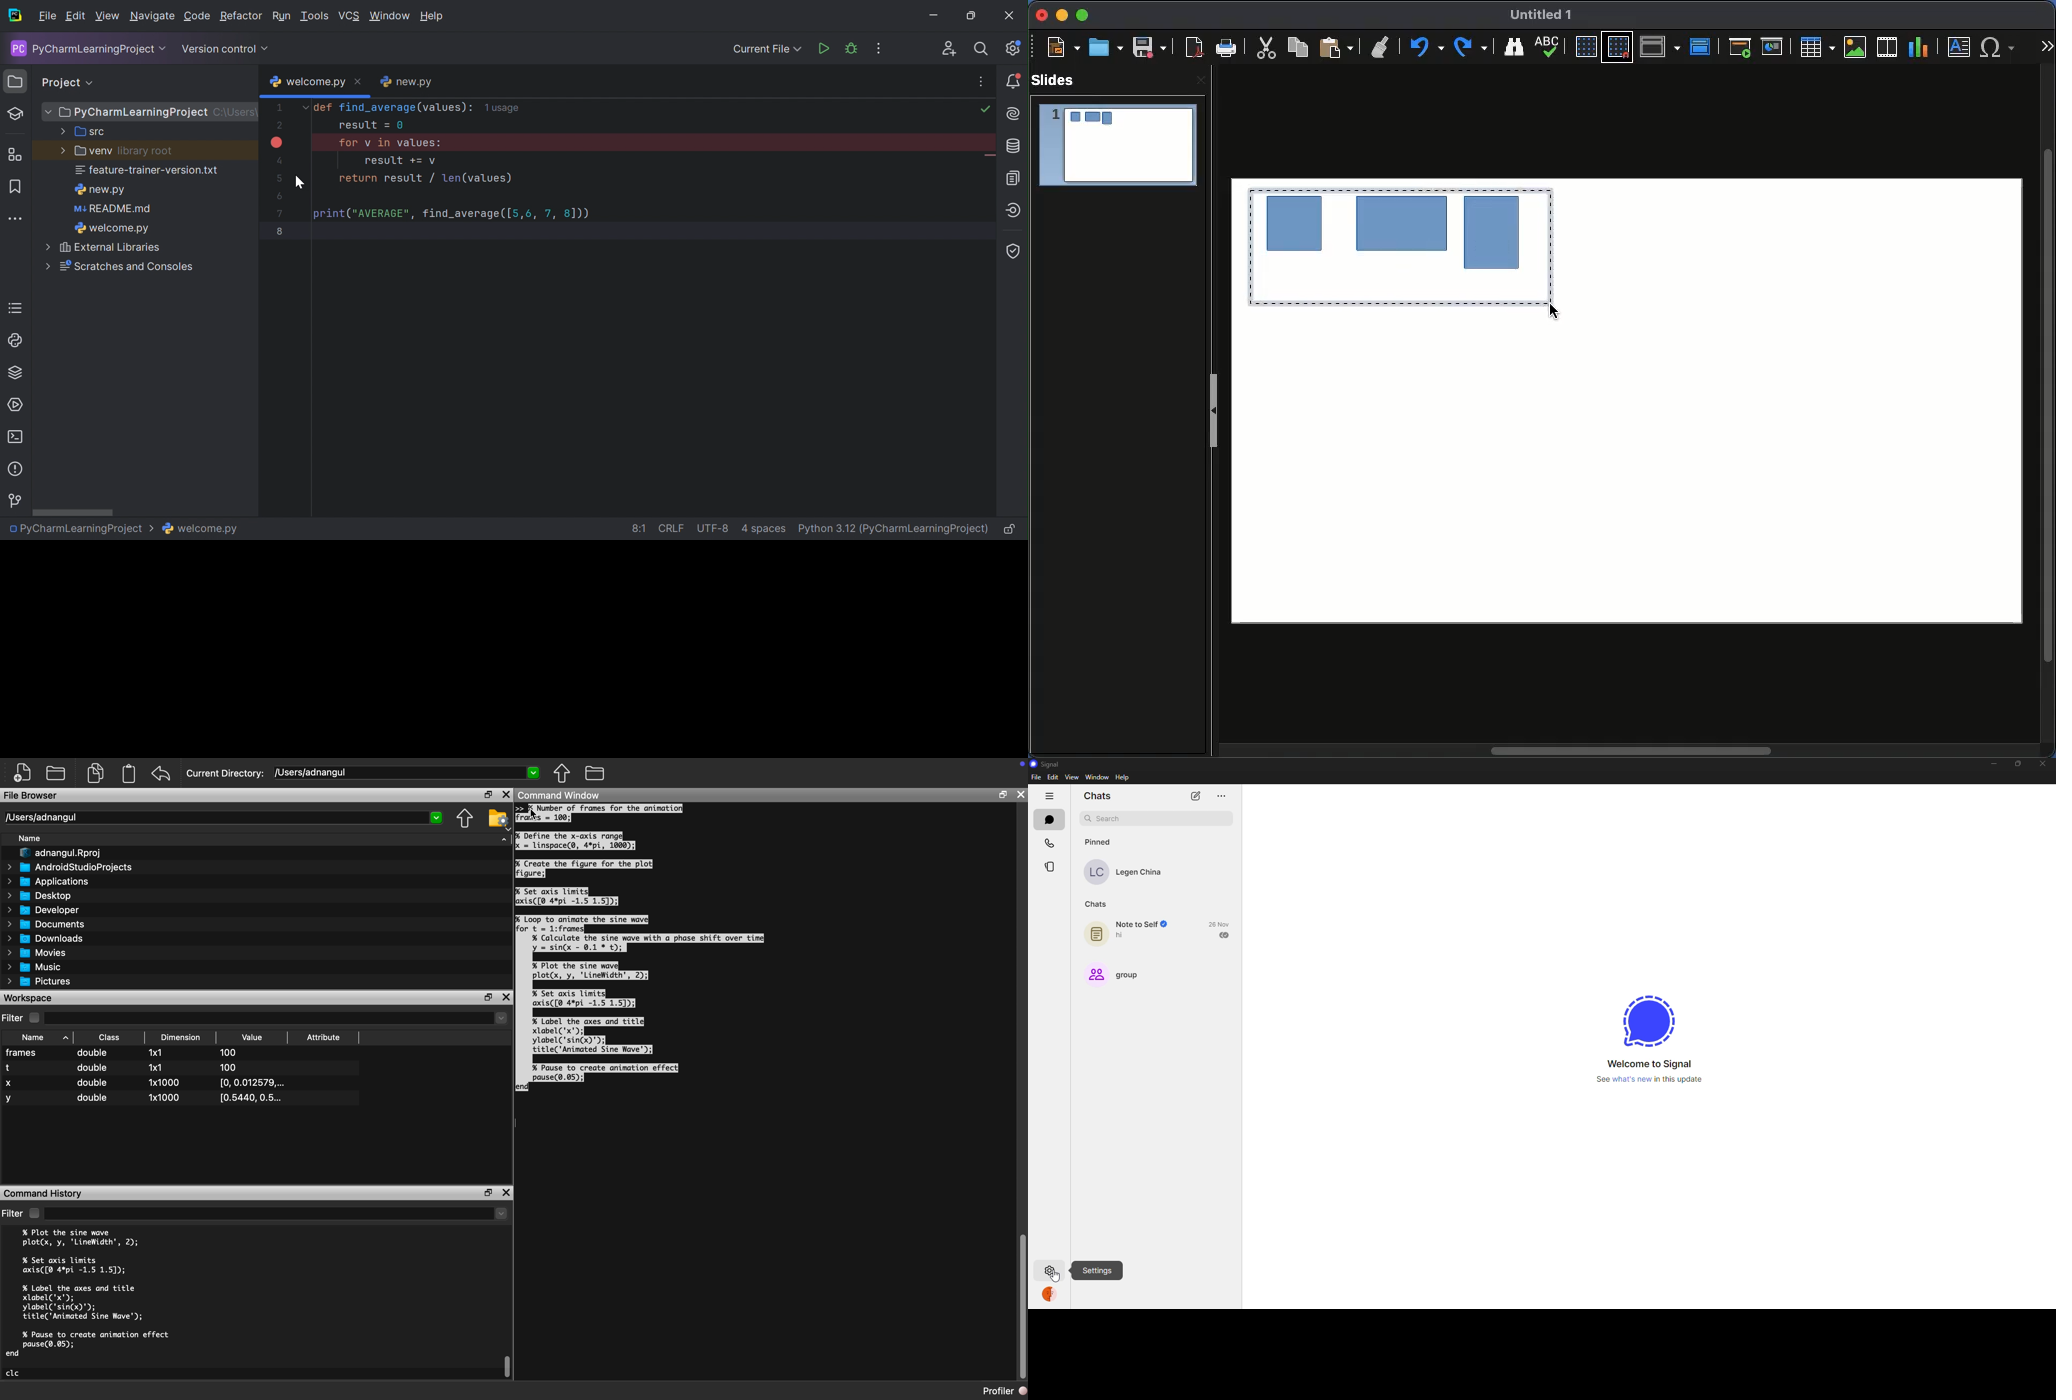 The width and height of the screenshot is (2072, 1400). I want to click on Filter, so click(12, 1214).